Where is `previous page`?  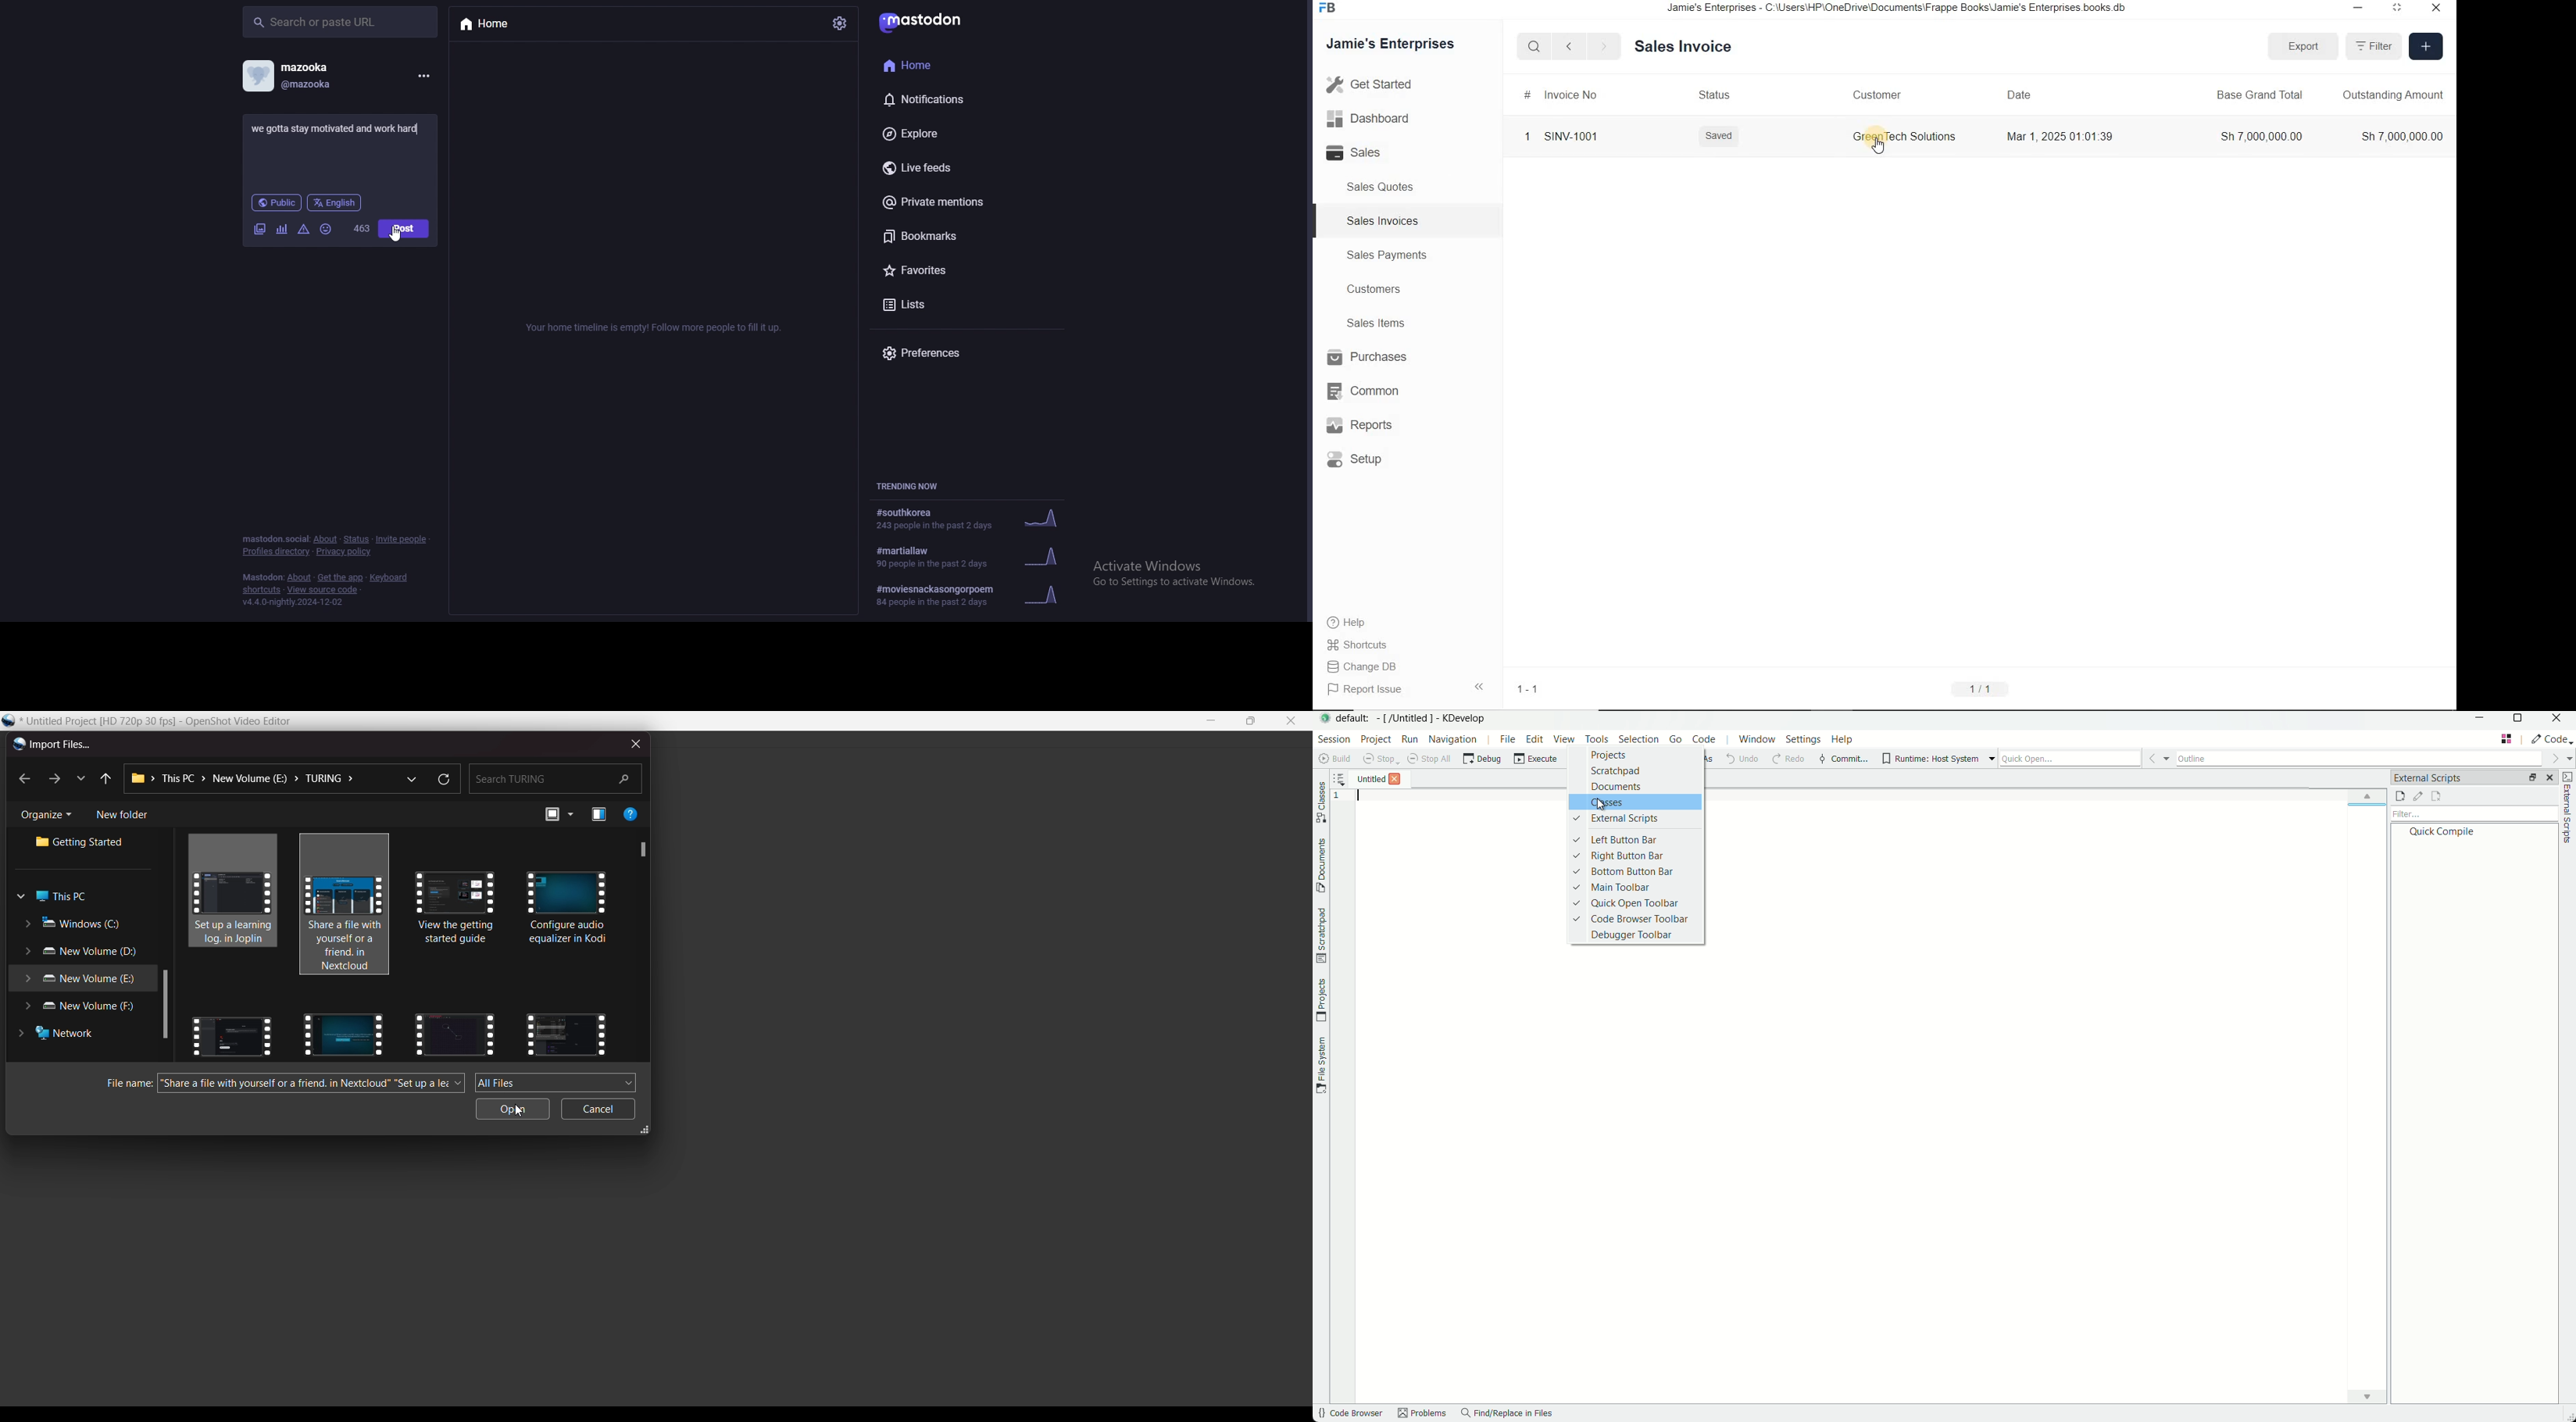
previous page is located at coordinates (1568, 47).